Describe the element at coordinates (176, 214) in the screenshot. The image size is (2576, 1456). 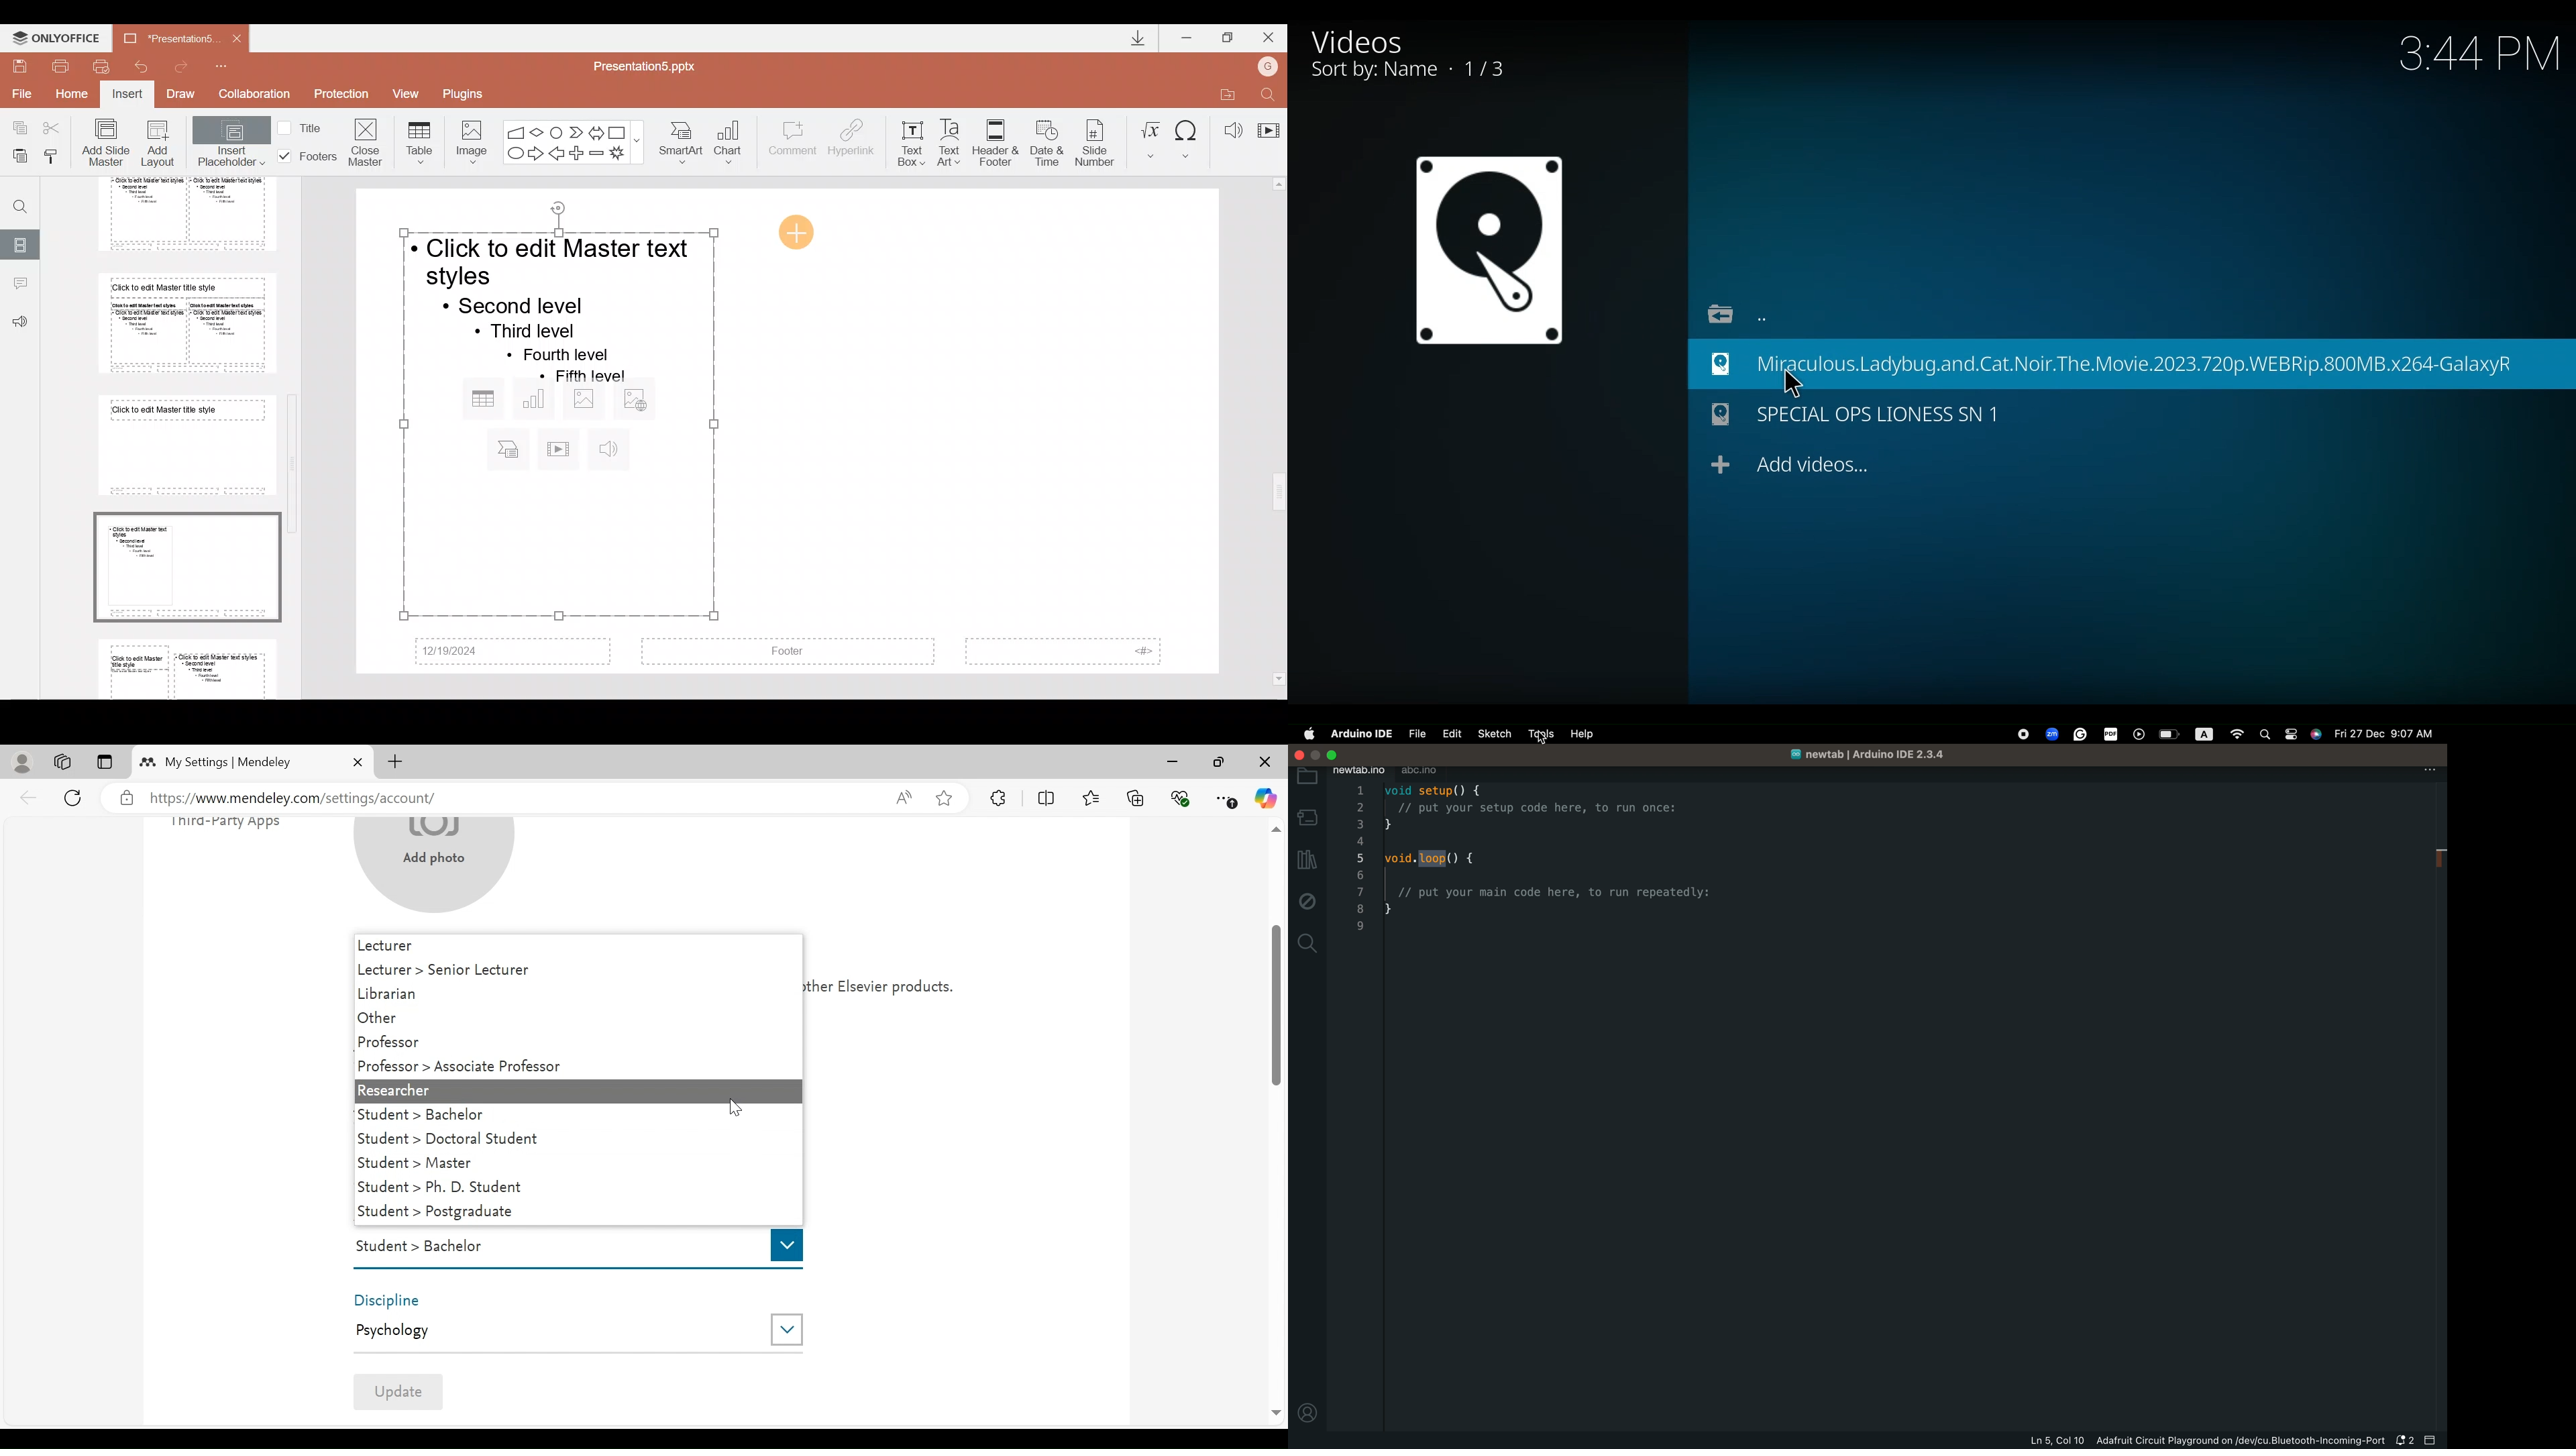
I see `Slide 5` at that location.